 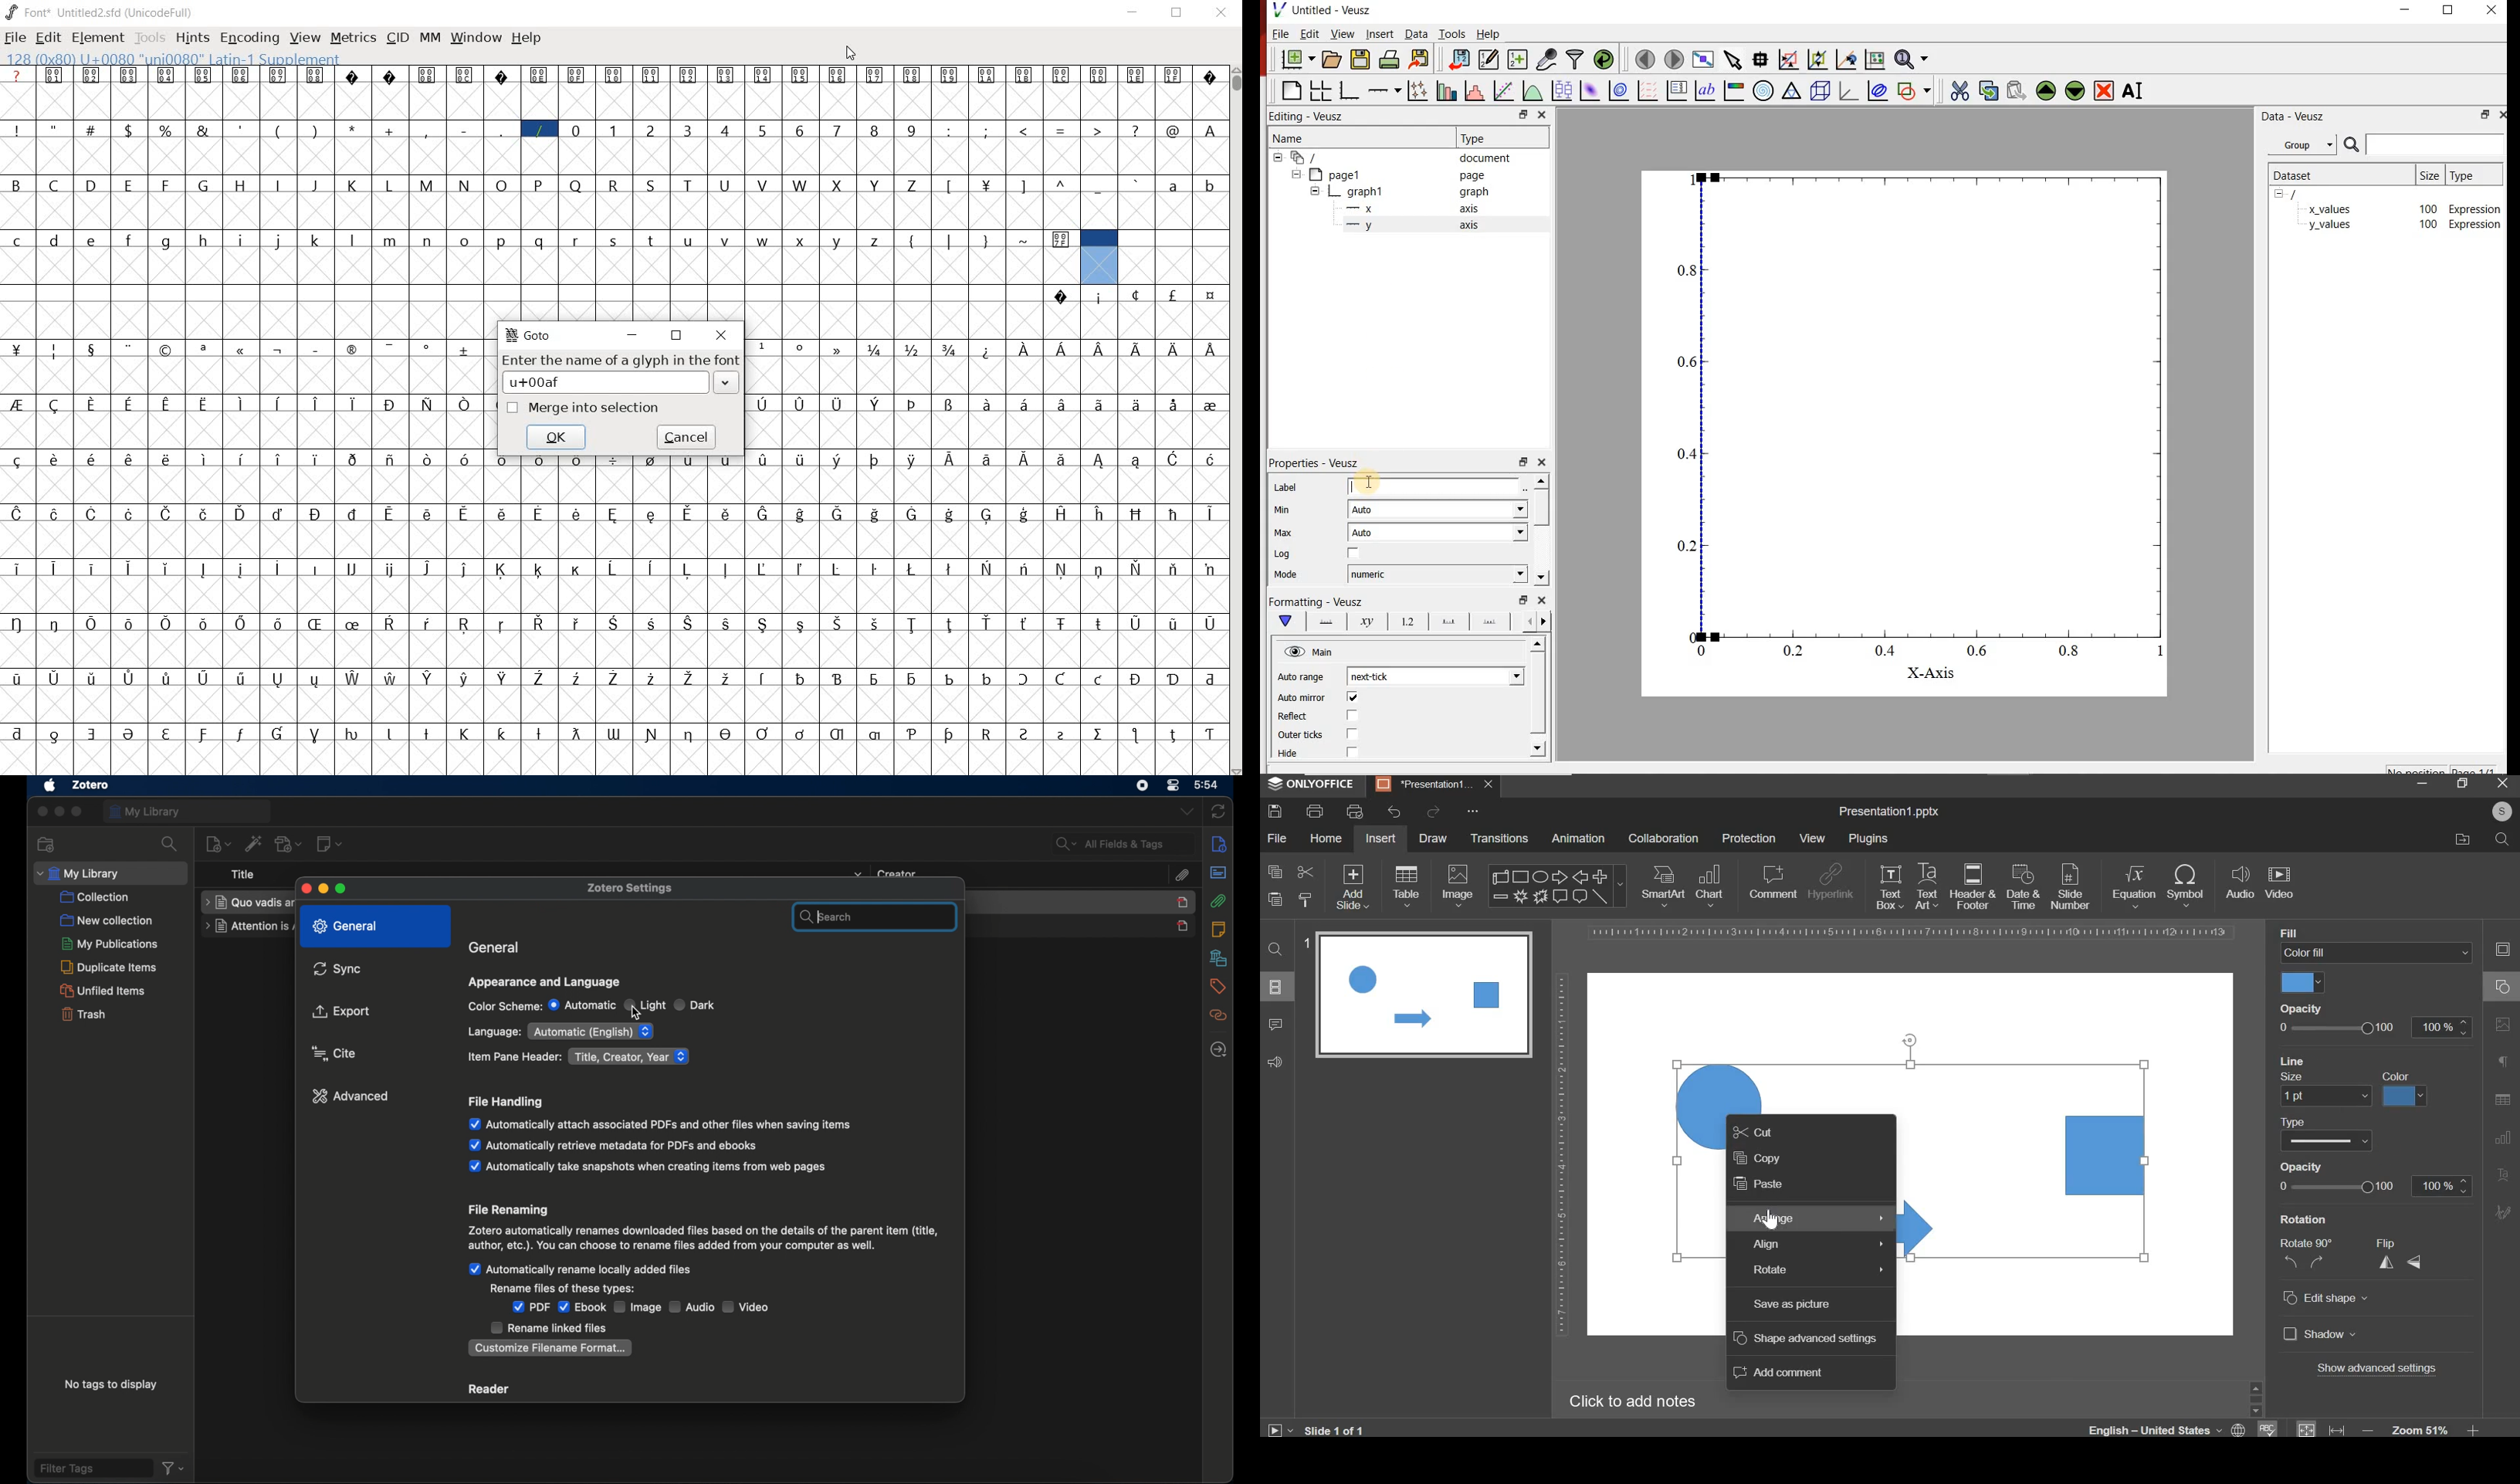 I want to click on Symbol, so click(x=279, y=75).